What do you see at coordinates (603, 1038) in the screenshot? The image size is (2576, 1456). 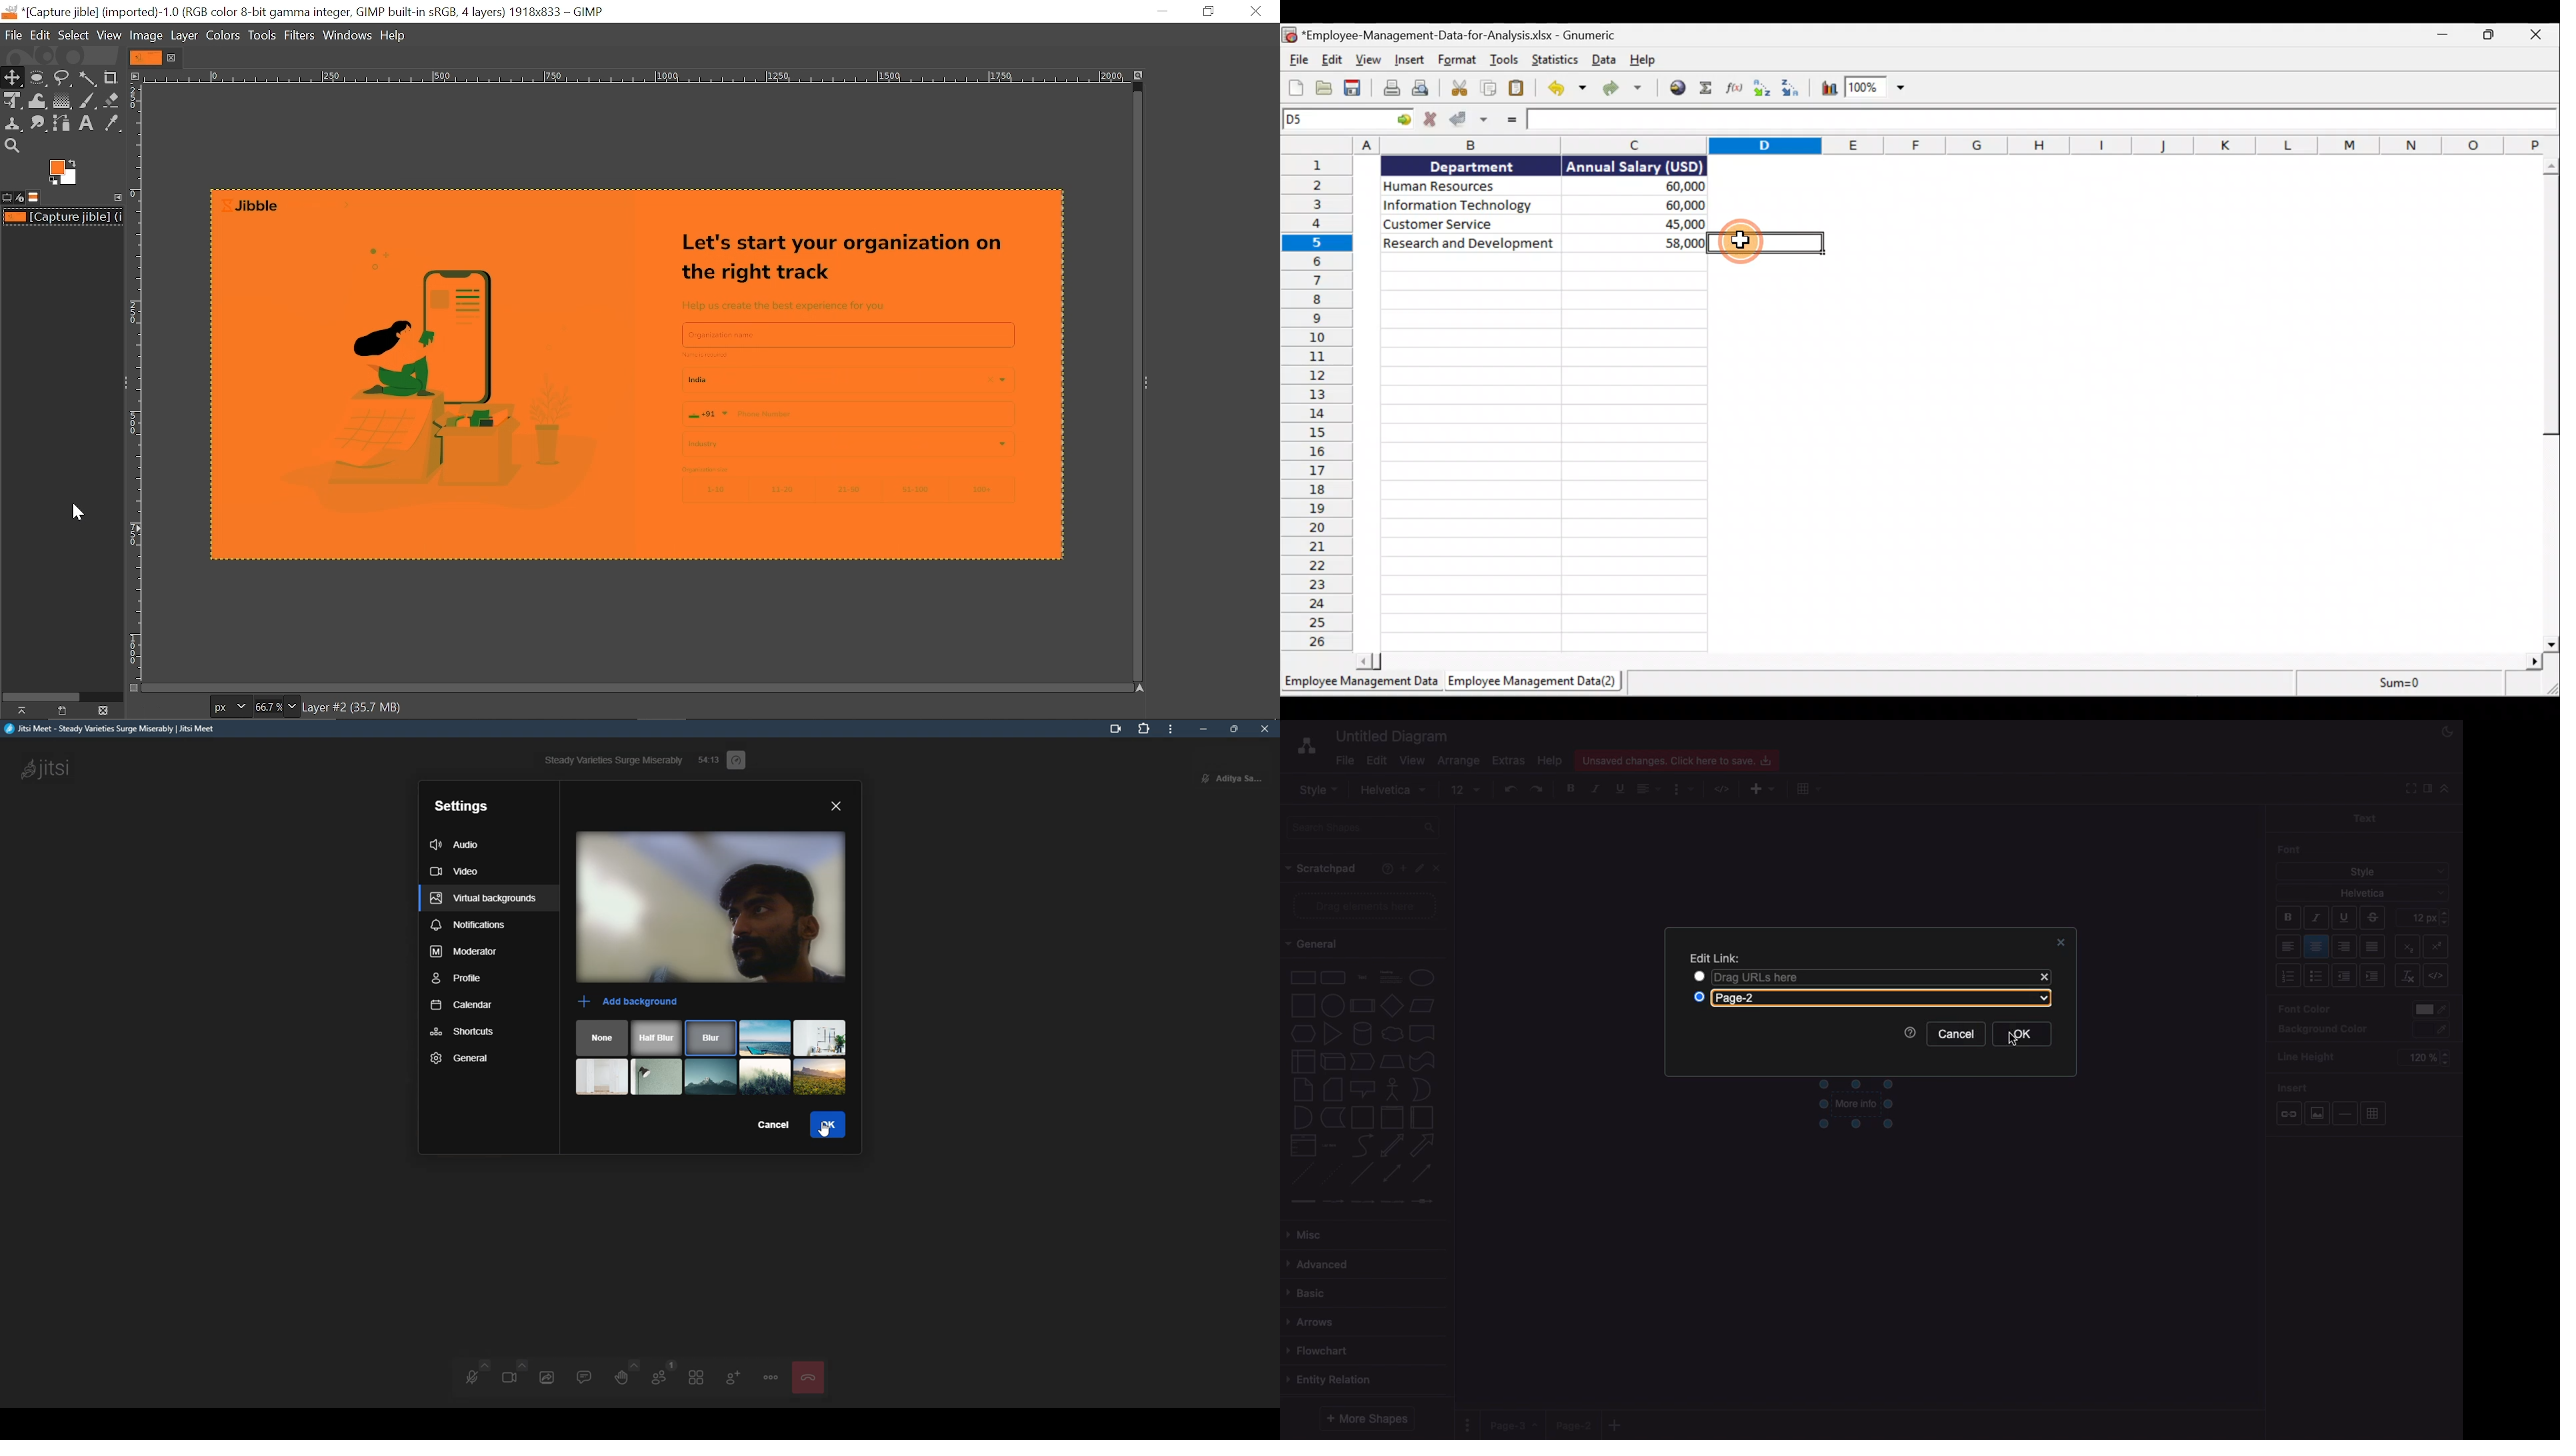 I see `none` at bounding box center [603, 1038].